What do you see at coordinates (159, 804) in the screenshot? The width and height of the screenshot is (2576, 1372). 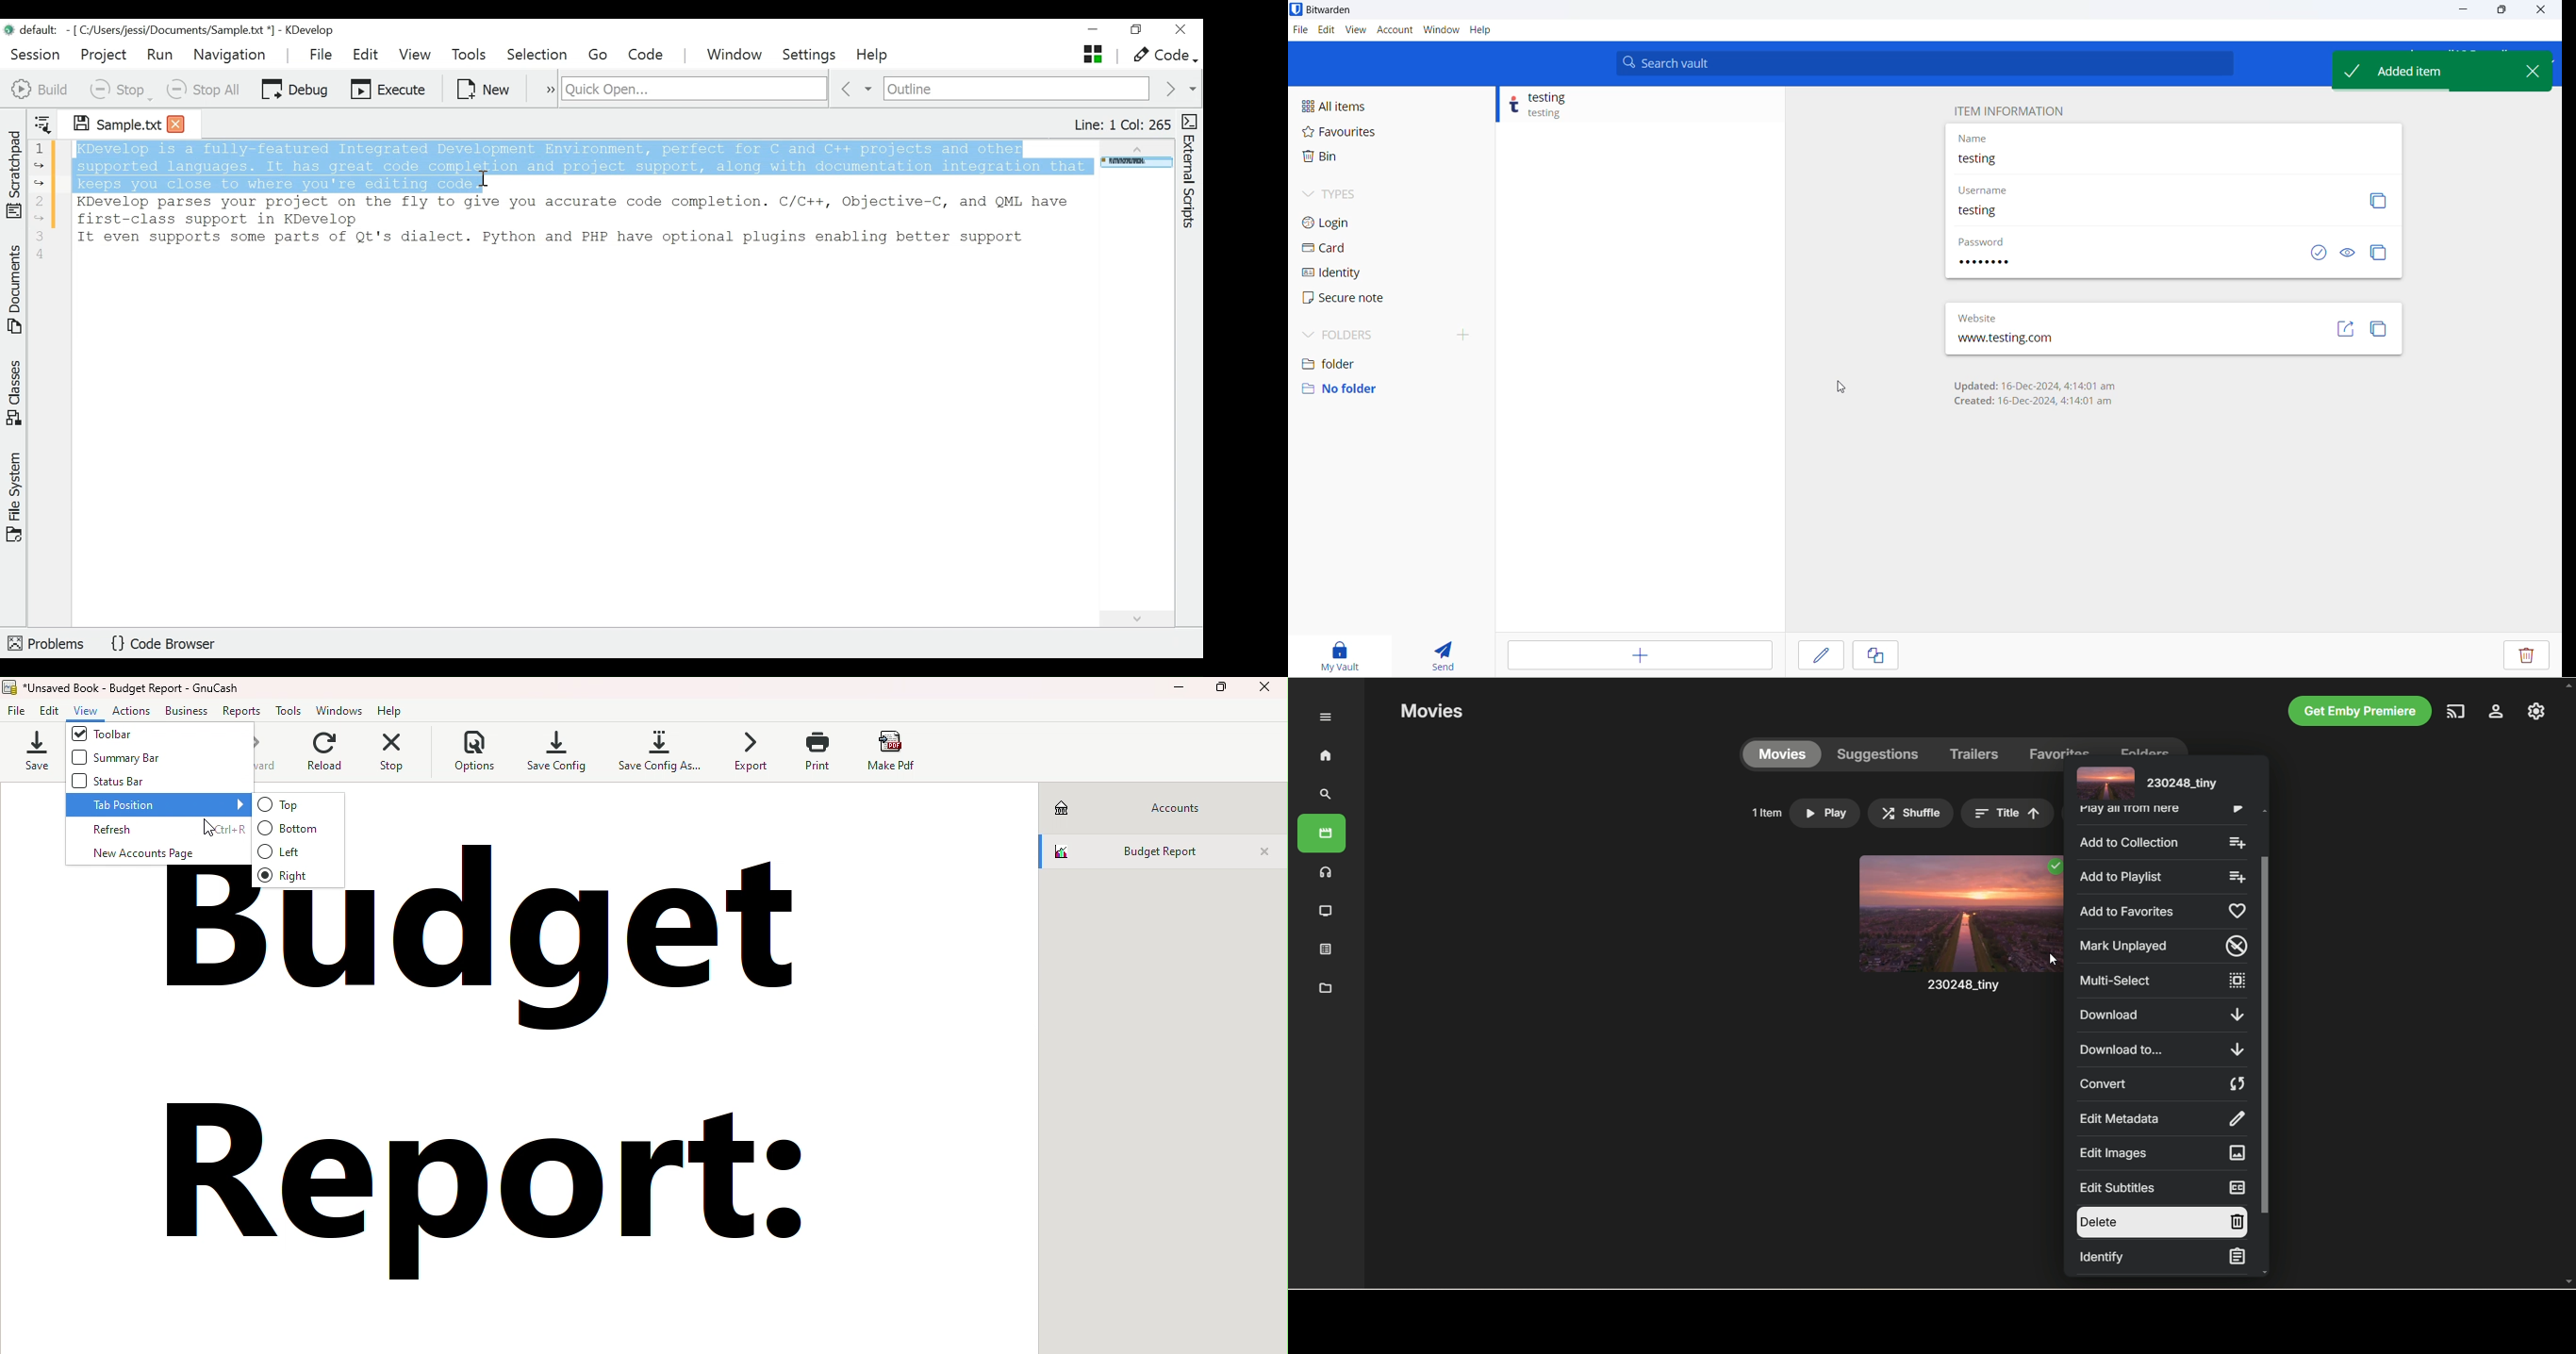 I see `Tab position` at bounding box center [159, 804].